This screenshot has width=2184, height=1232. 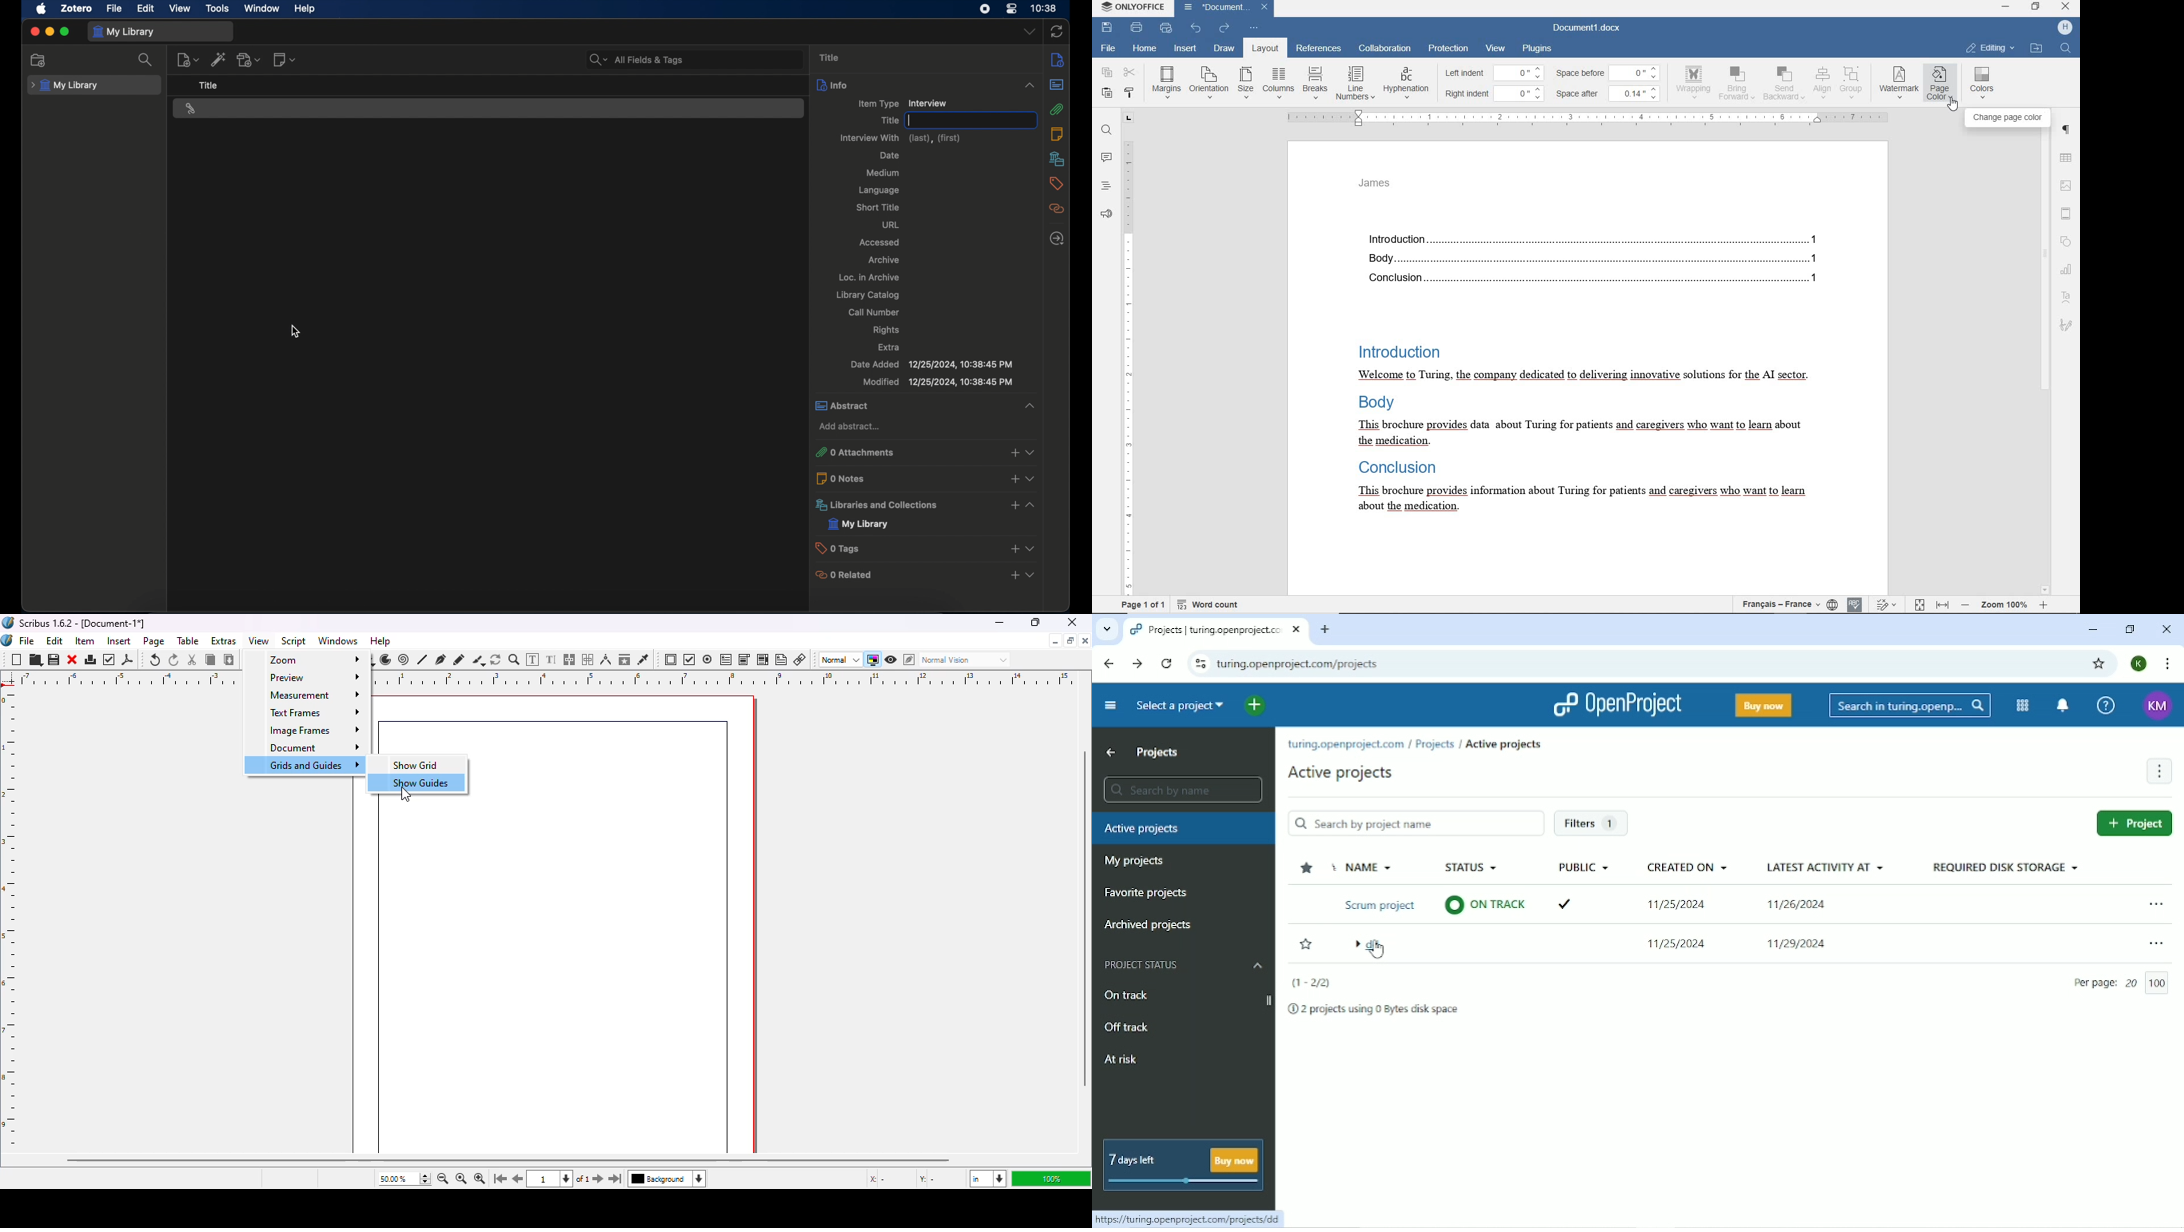 I want to click on search bar, so click(x=637, y=60).